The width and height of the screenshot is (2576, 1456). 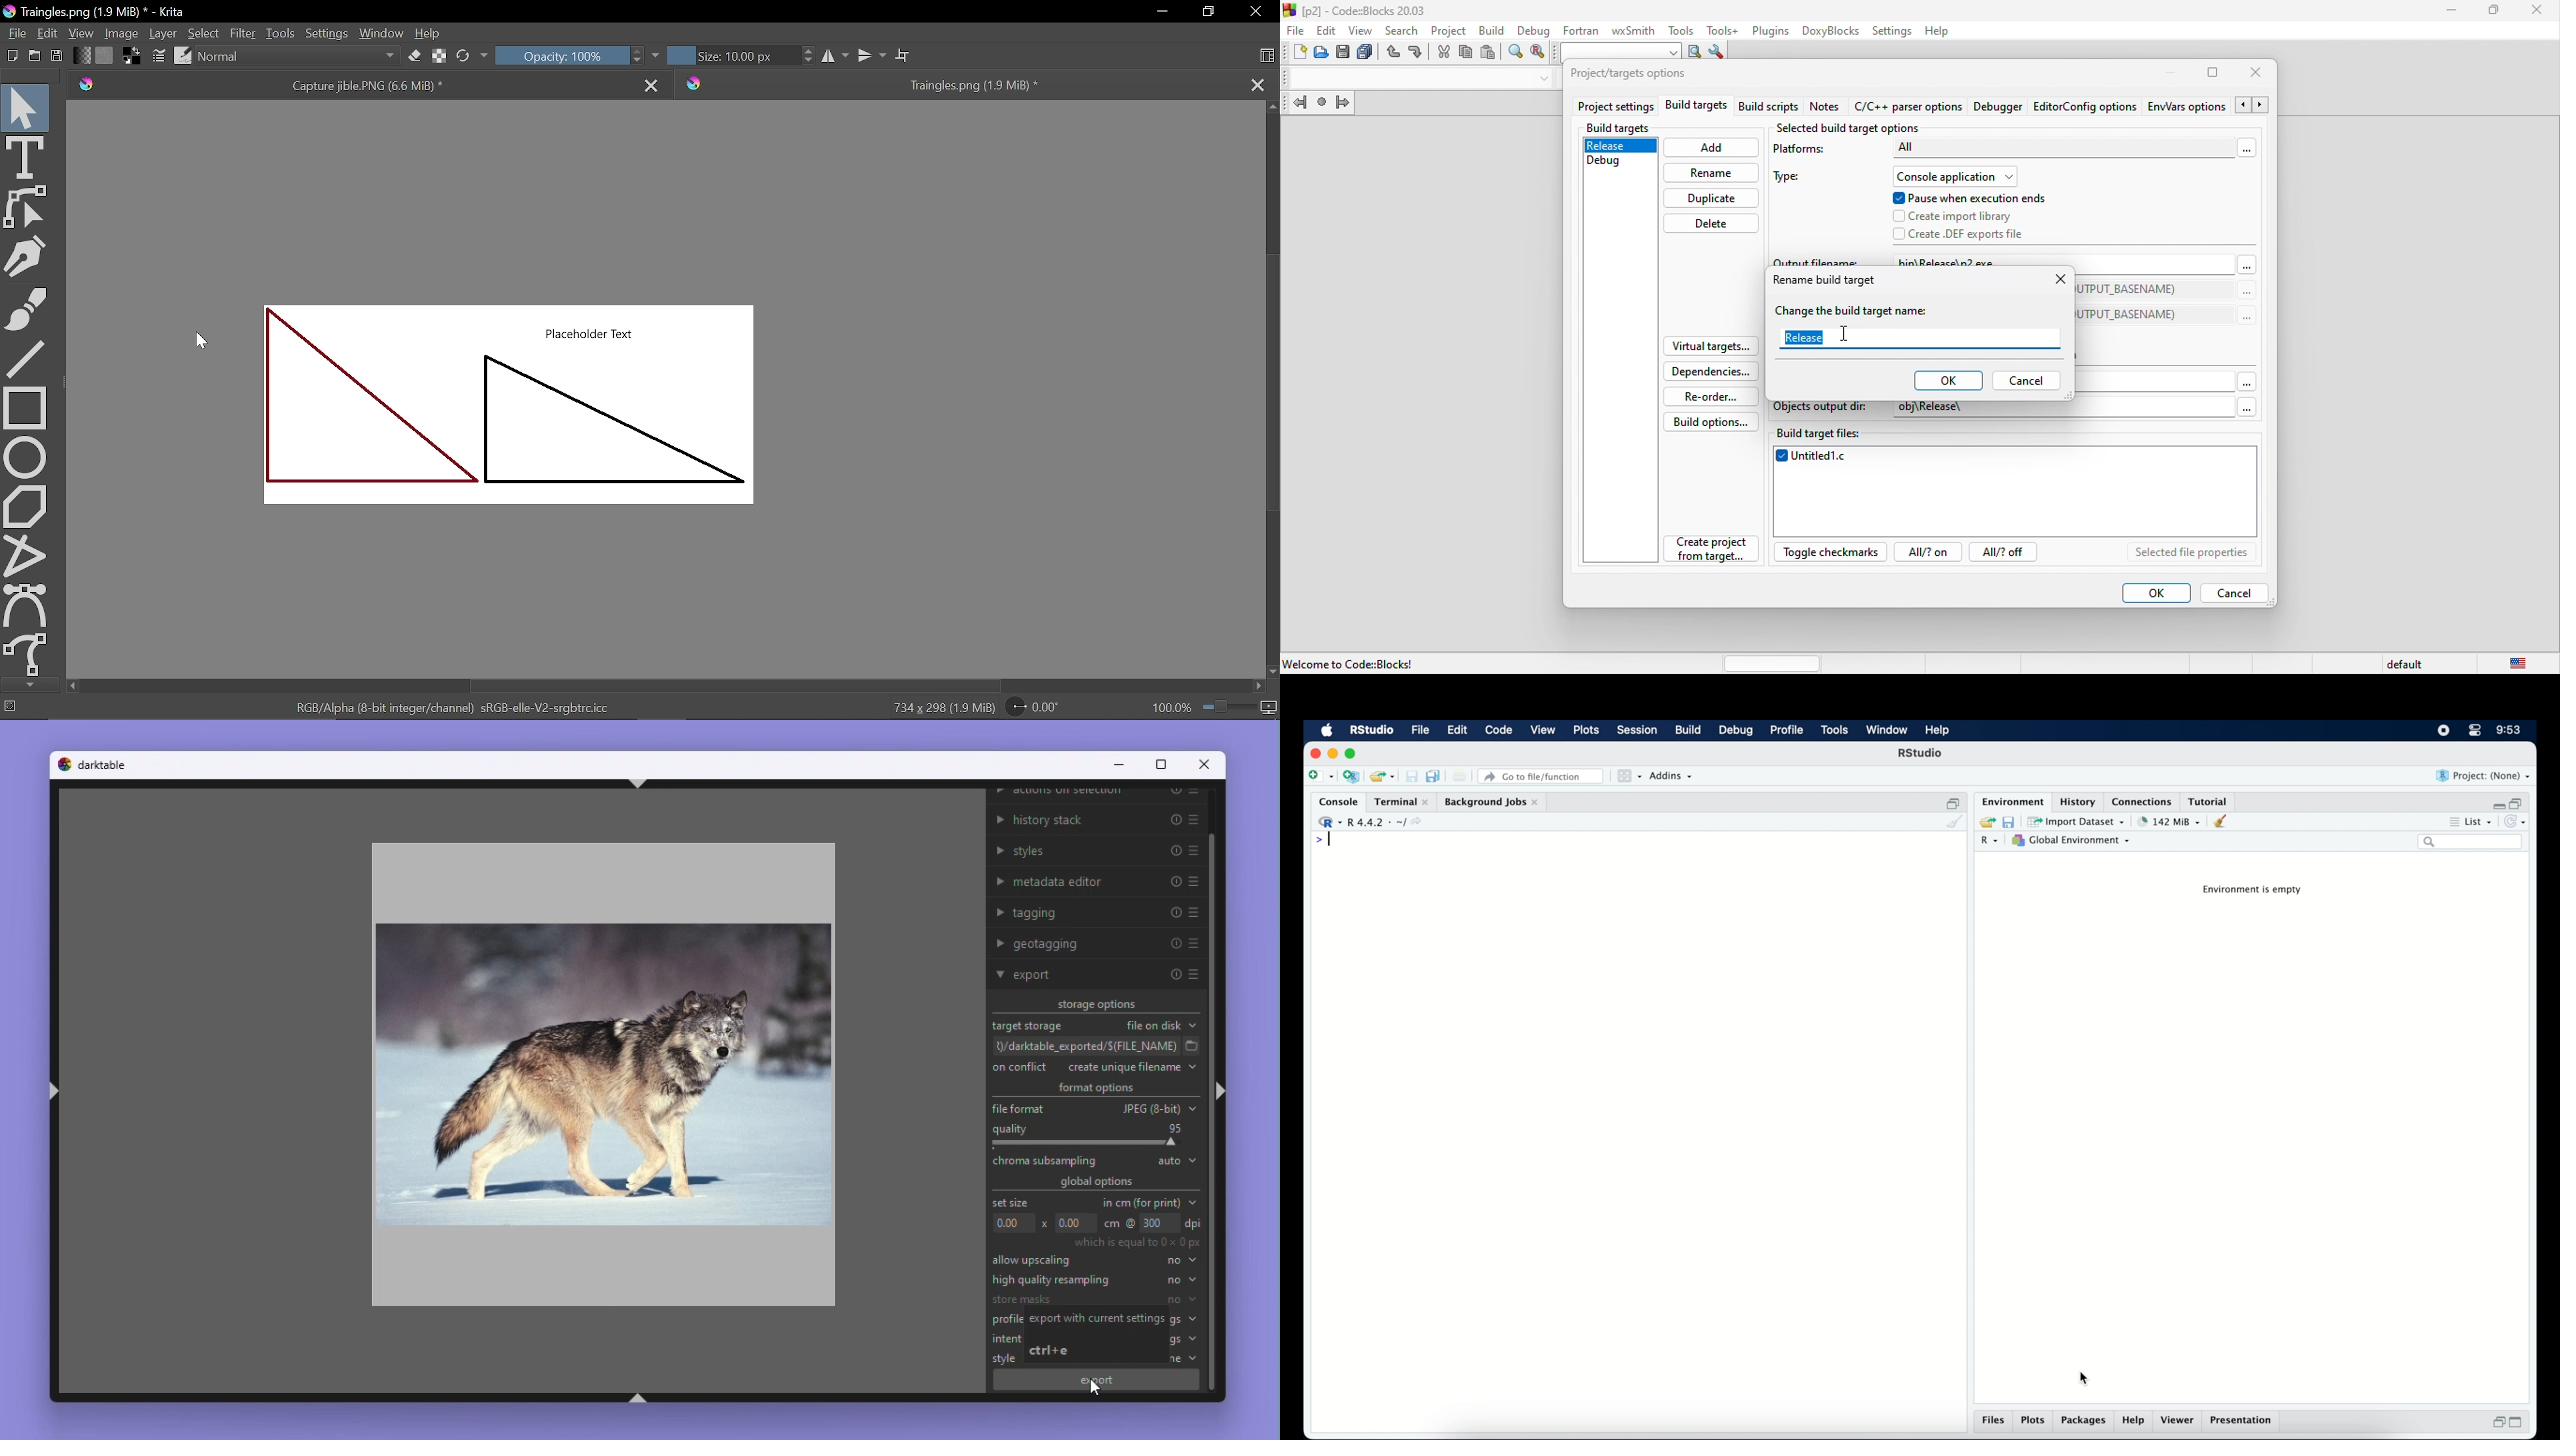 What do you see at coordinates (2254, 106) in the screenshot?
I see `Arrows` at bounding box center [2254, 106].